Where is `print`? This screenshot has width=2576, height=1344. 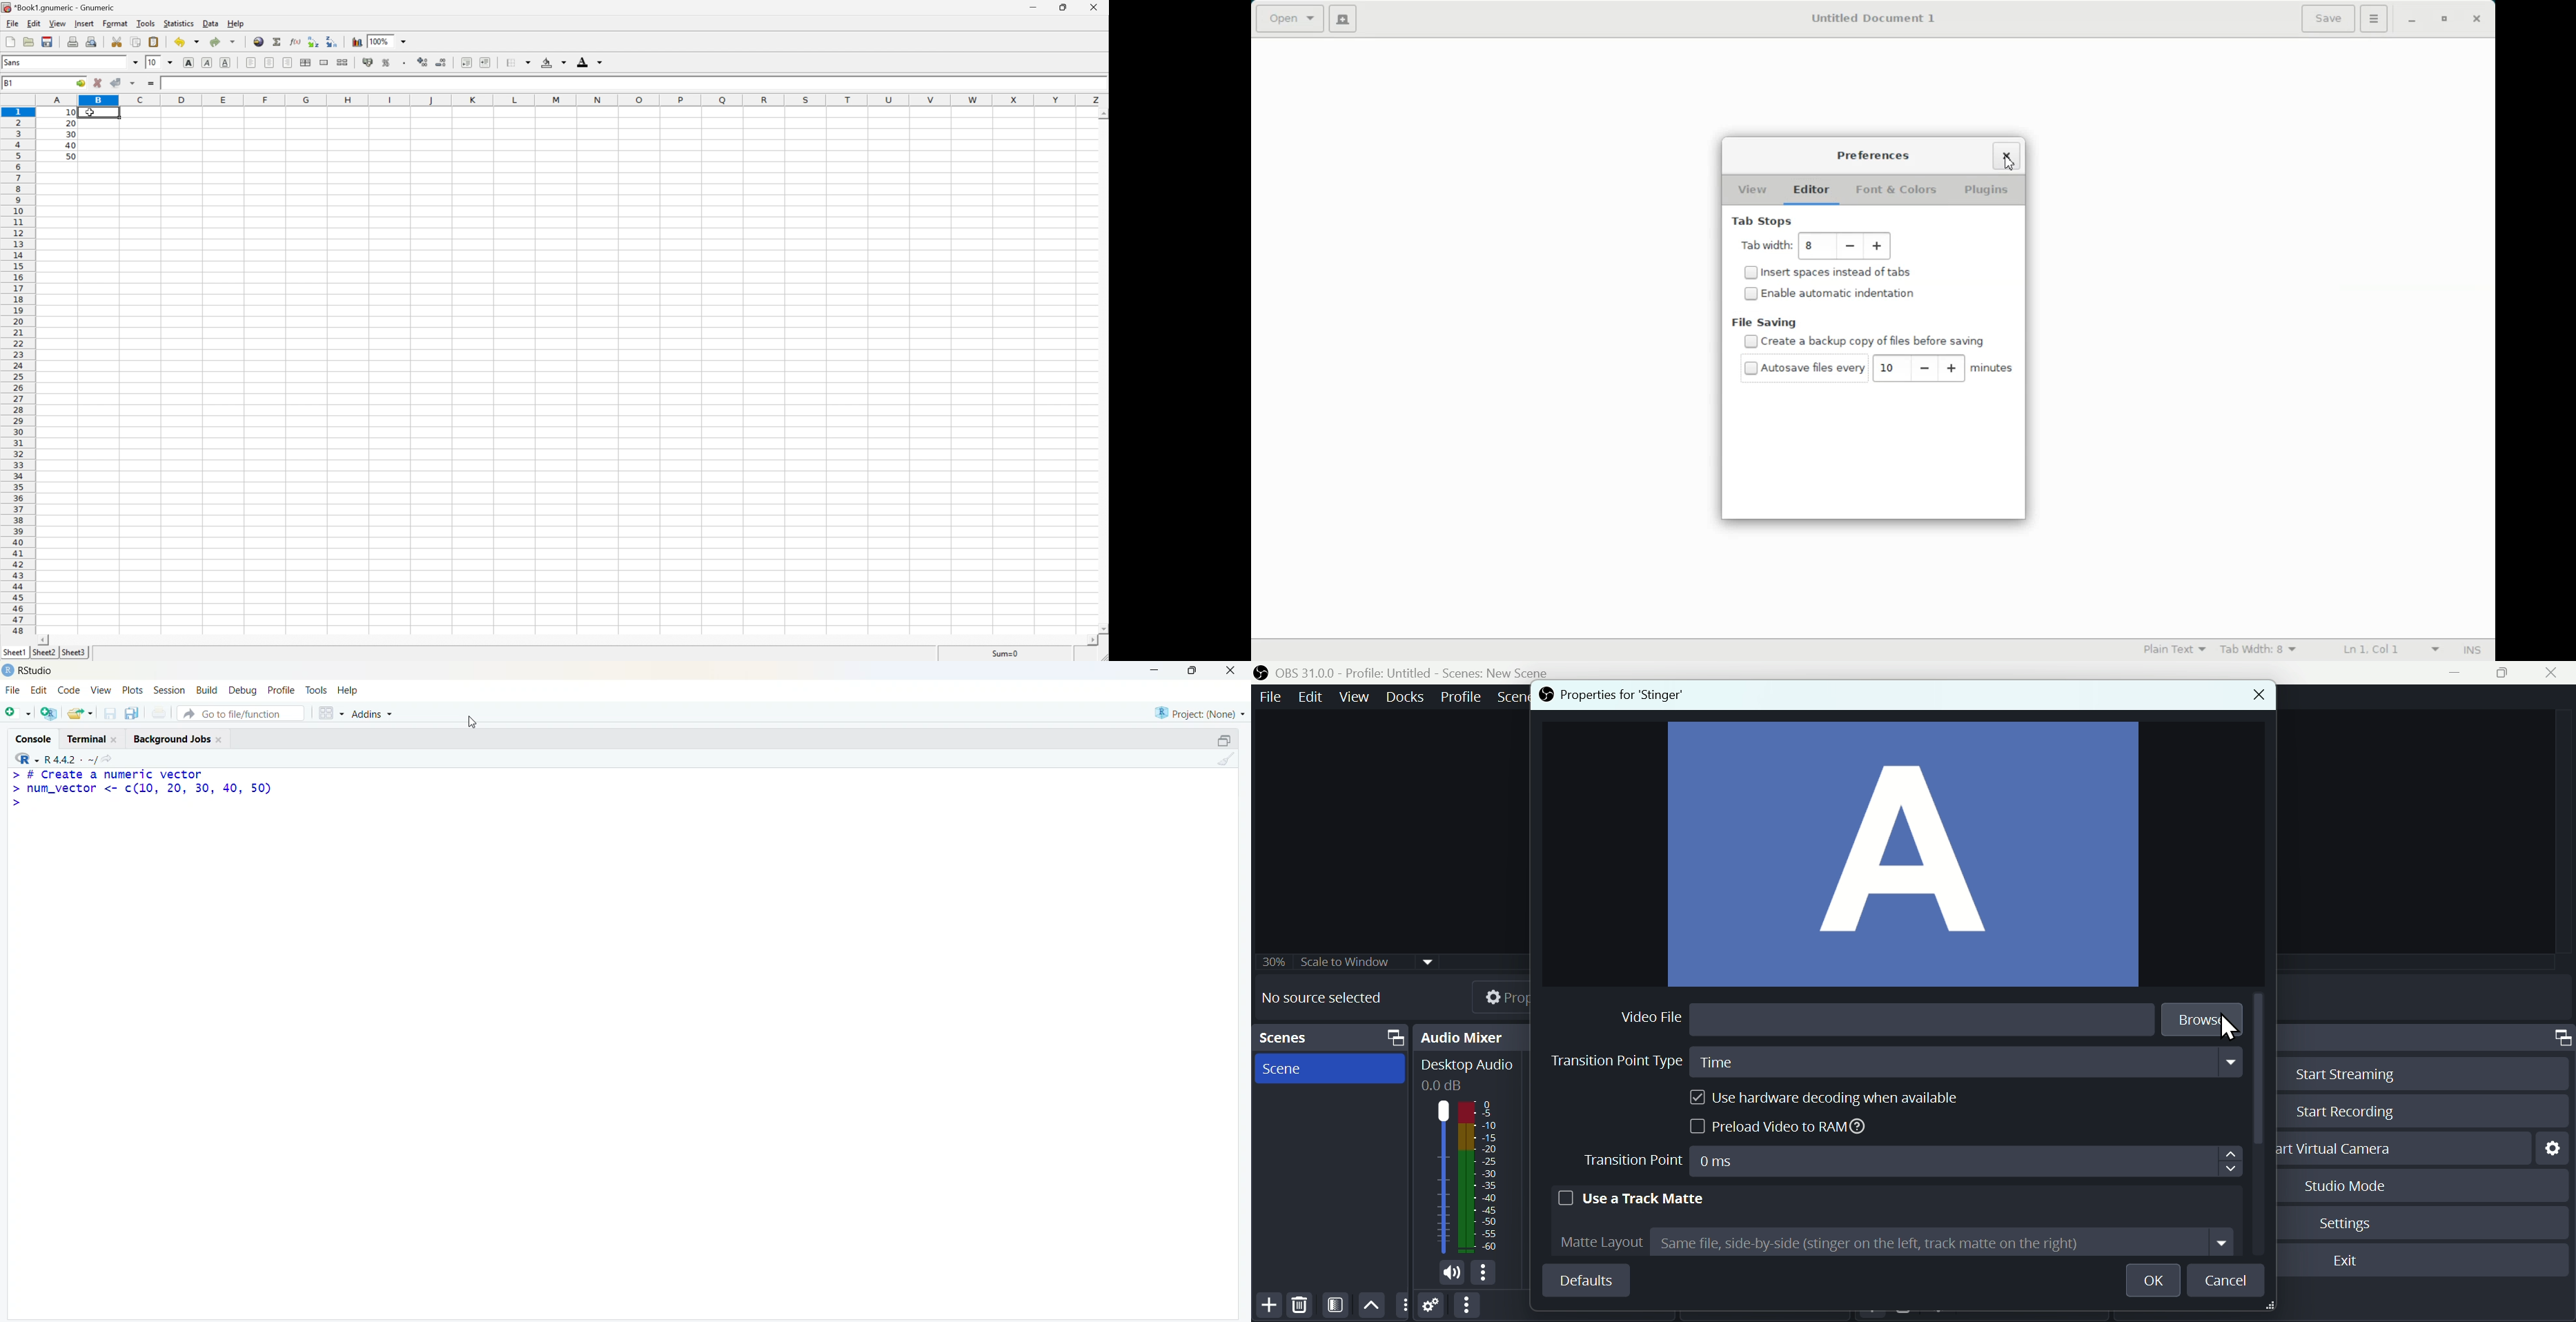 print is located at coordinates (159, 712).